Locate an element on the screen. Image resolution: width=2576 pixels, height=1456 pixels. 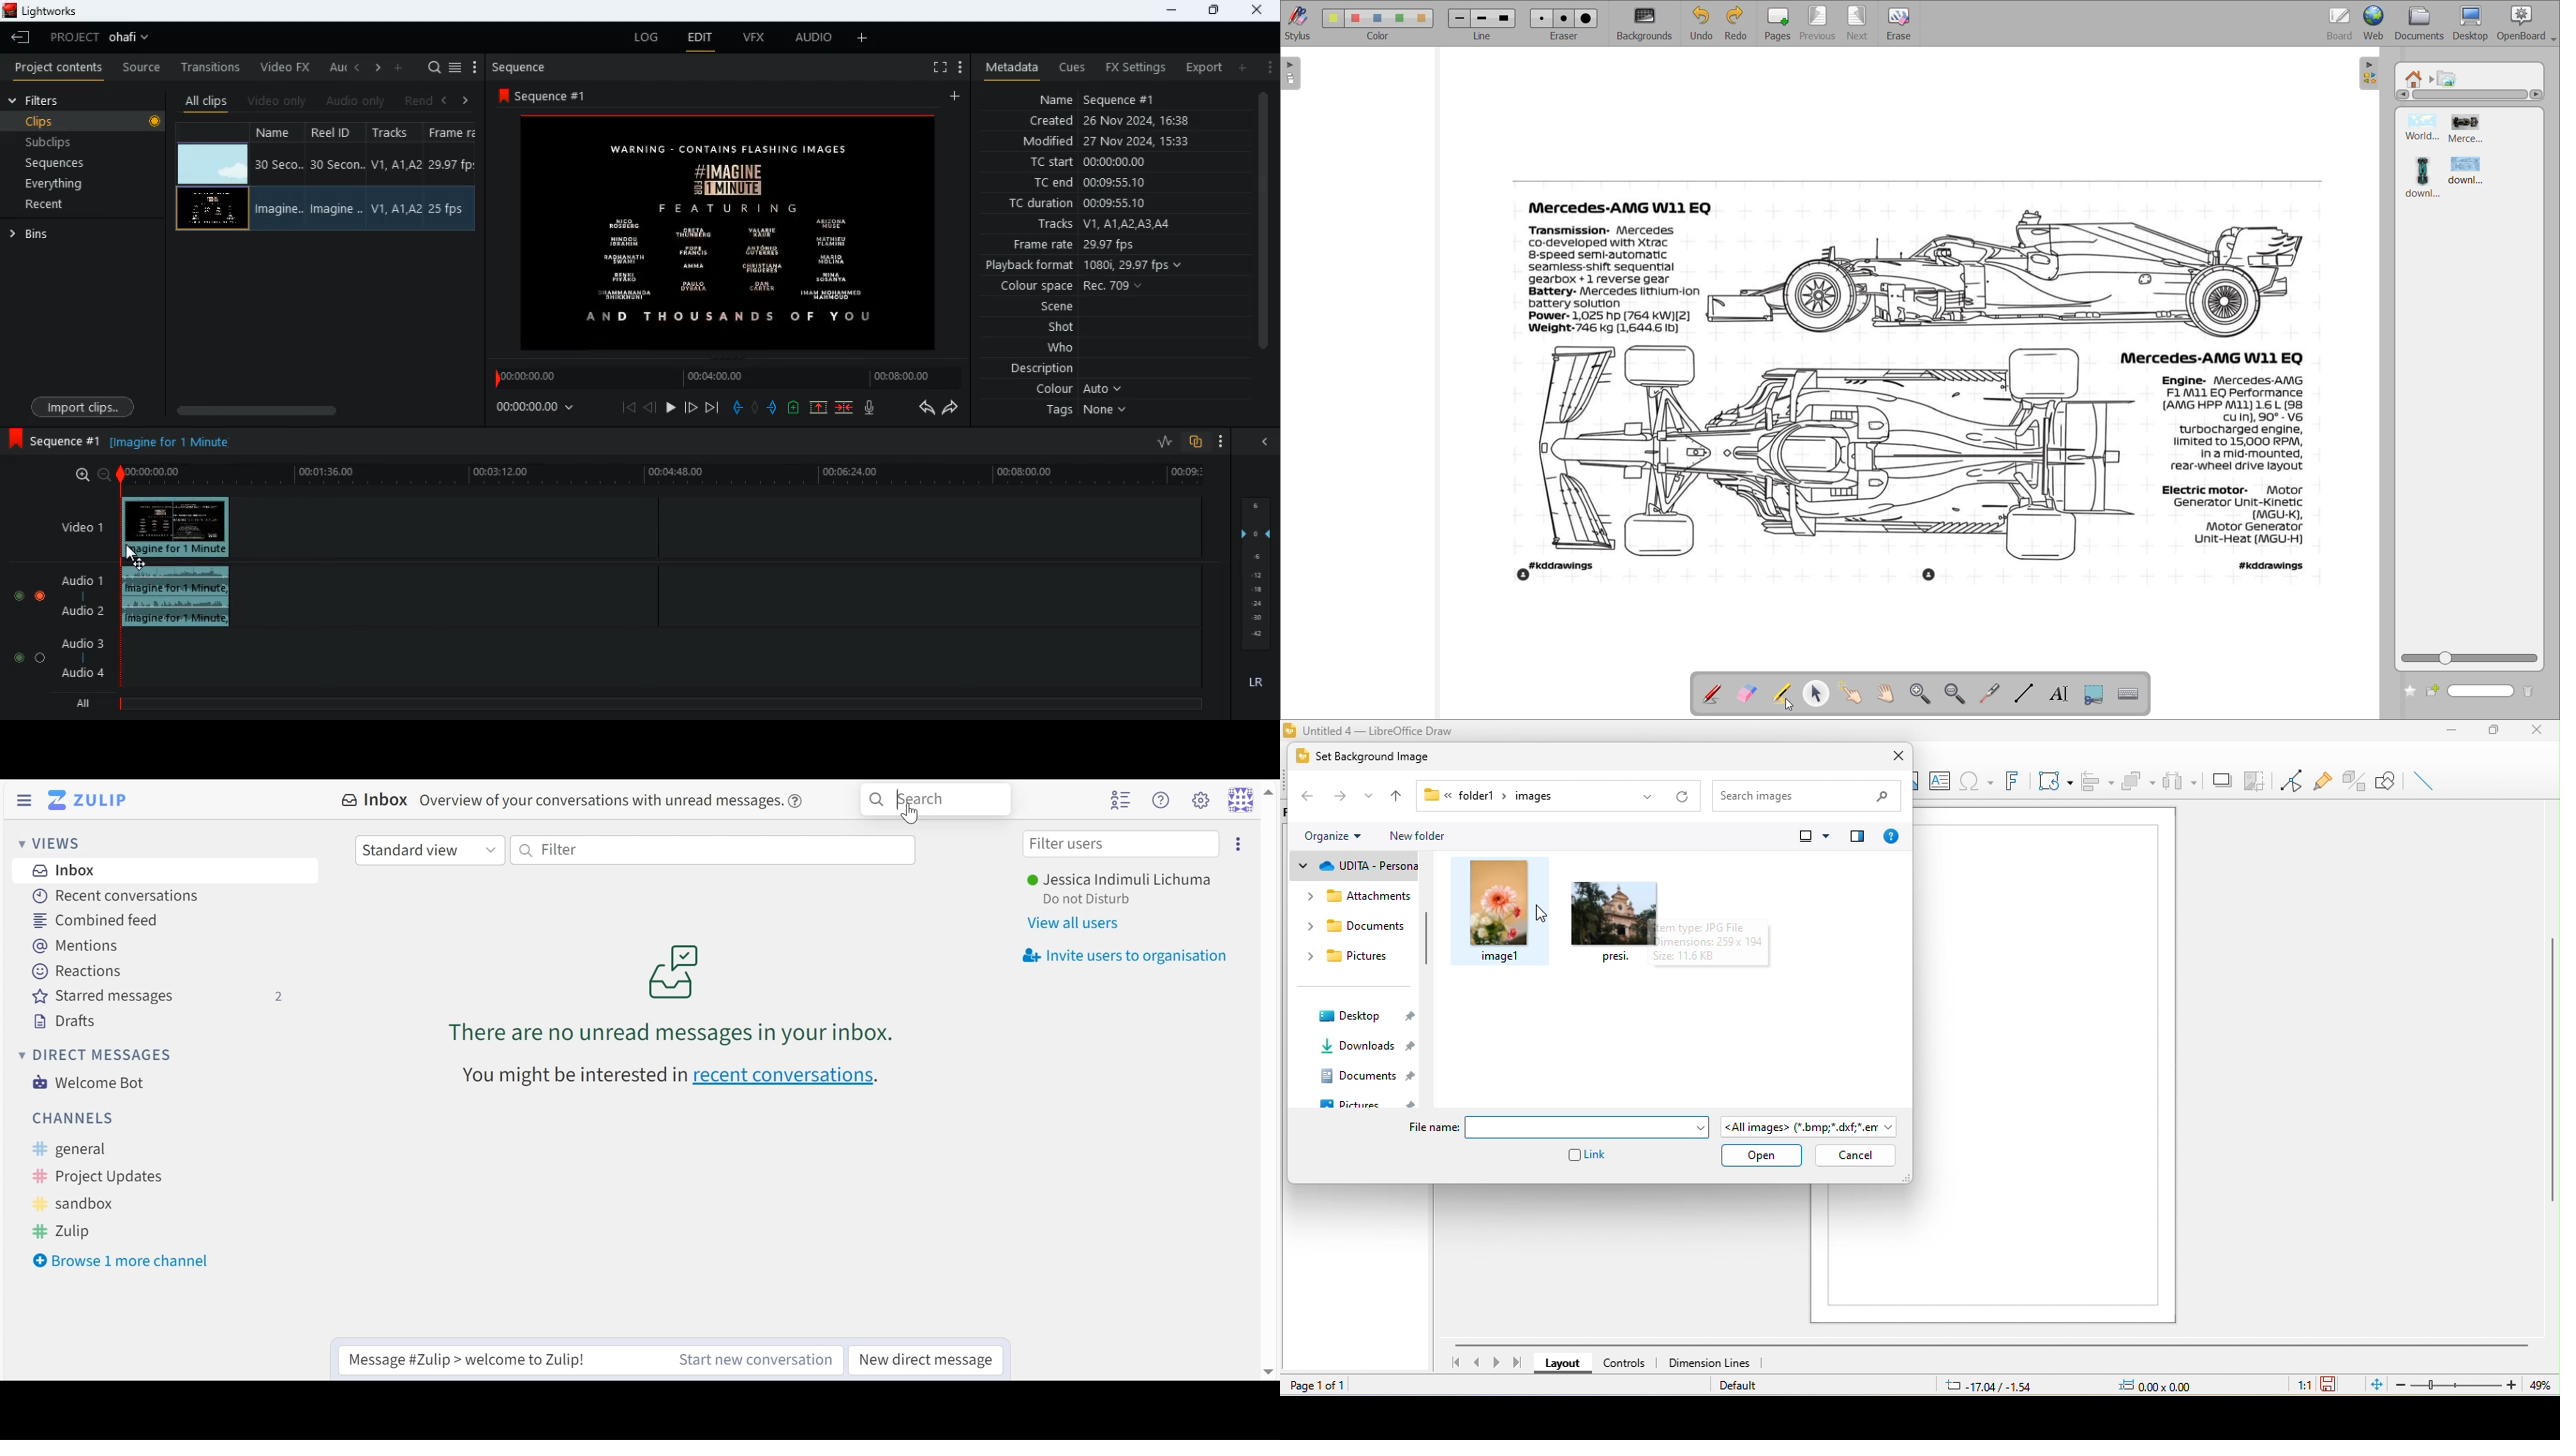
overview is located at coordinates (619, 805).